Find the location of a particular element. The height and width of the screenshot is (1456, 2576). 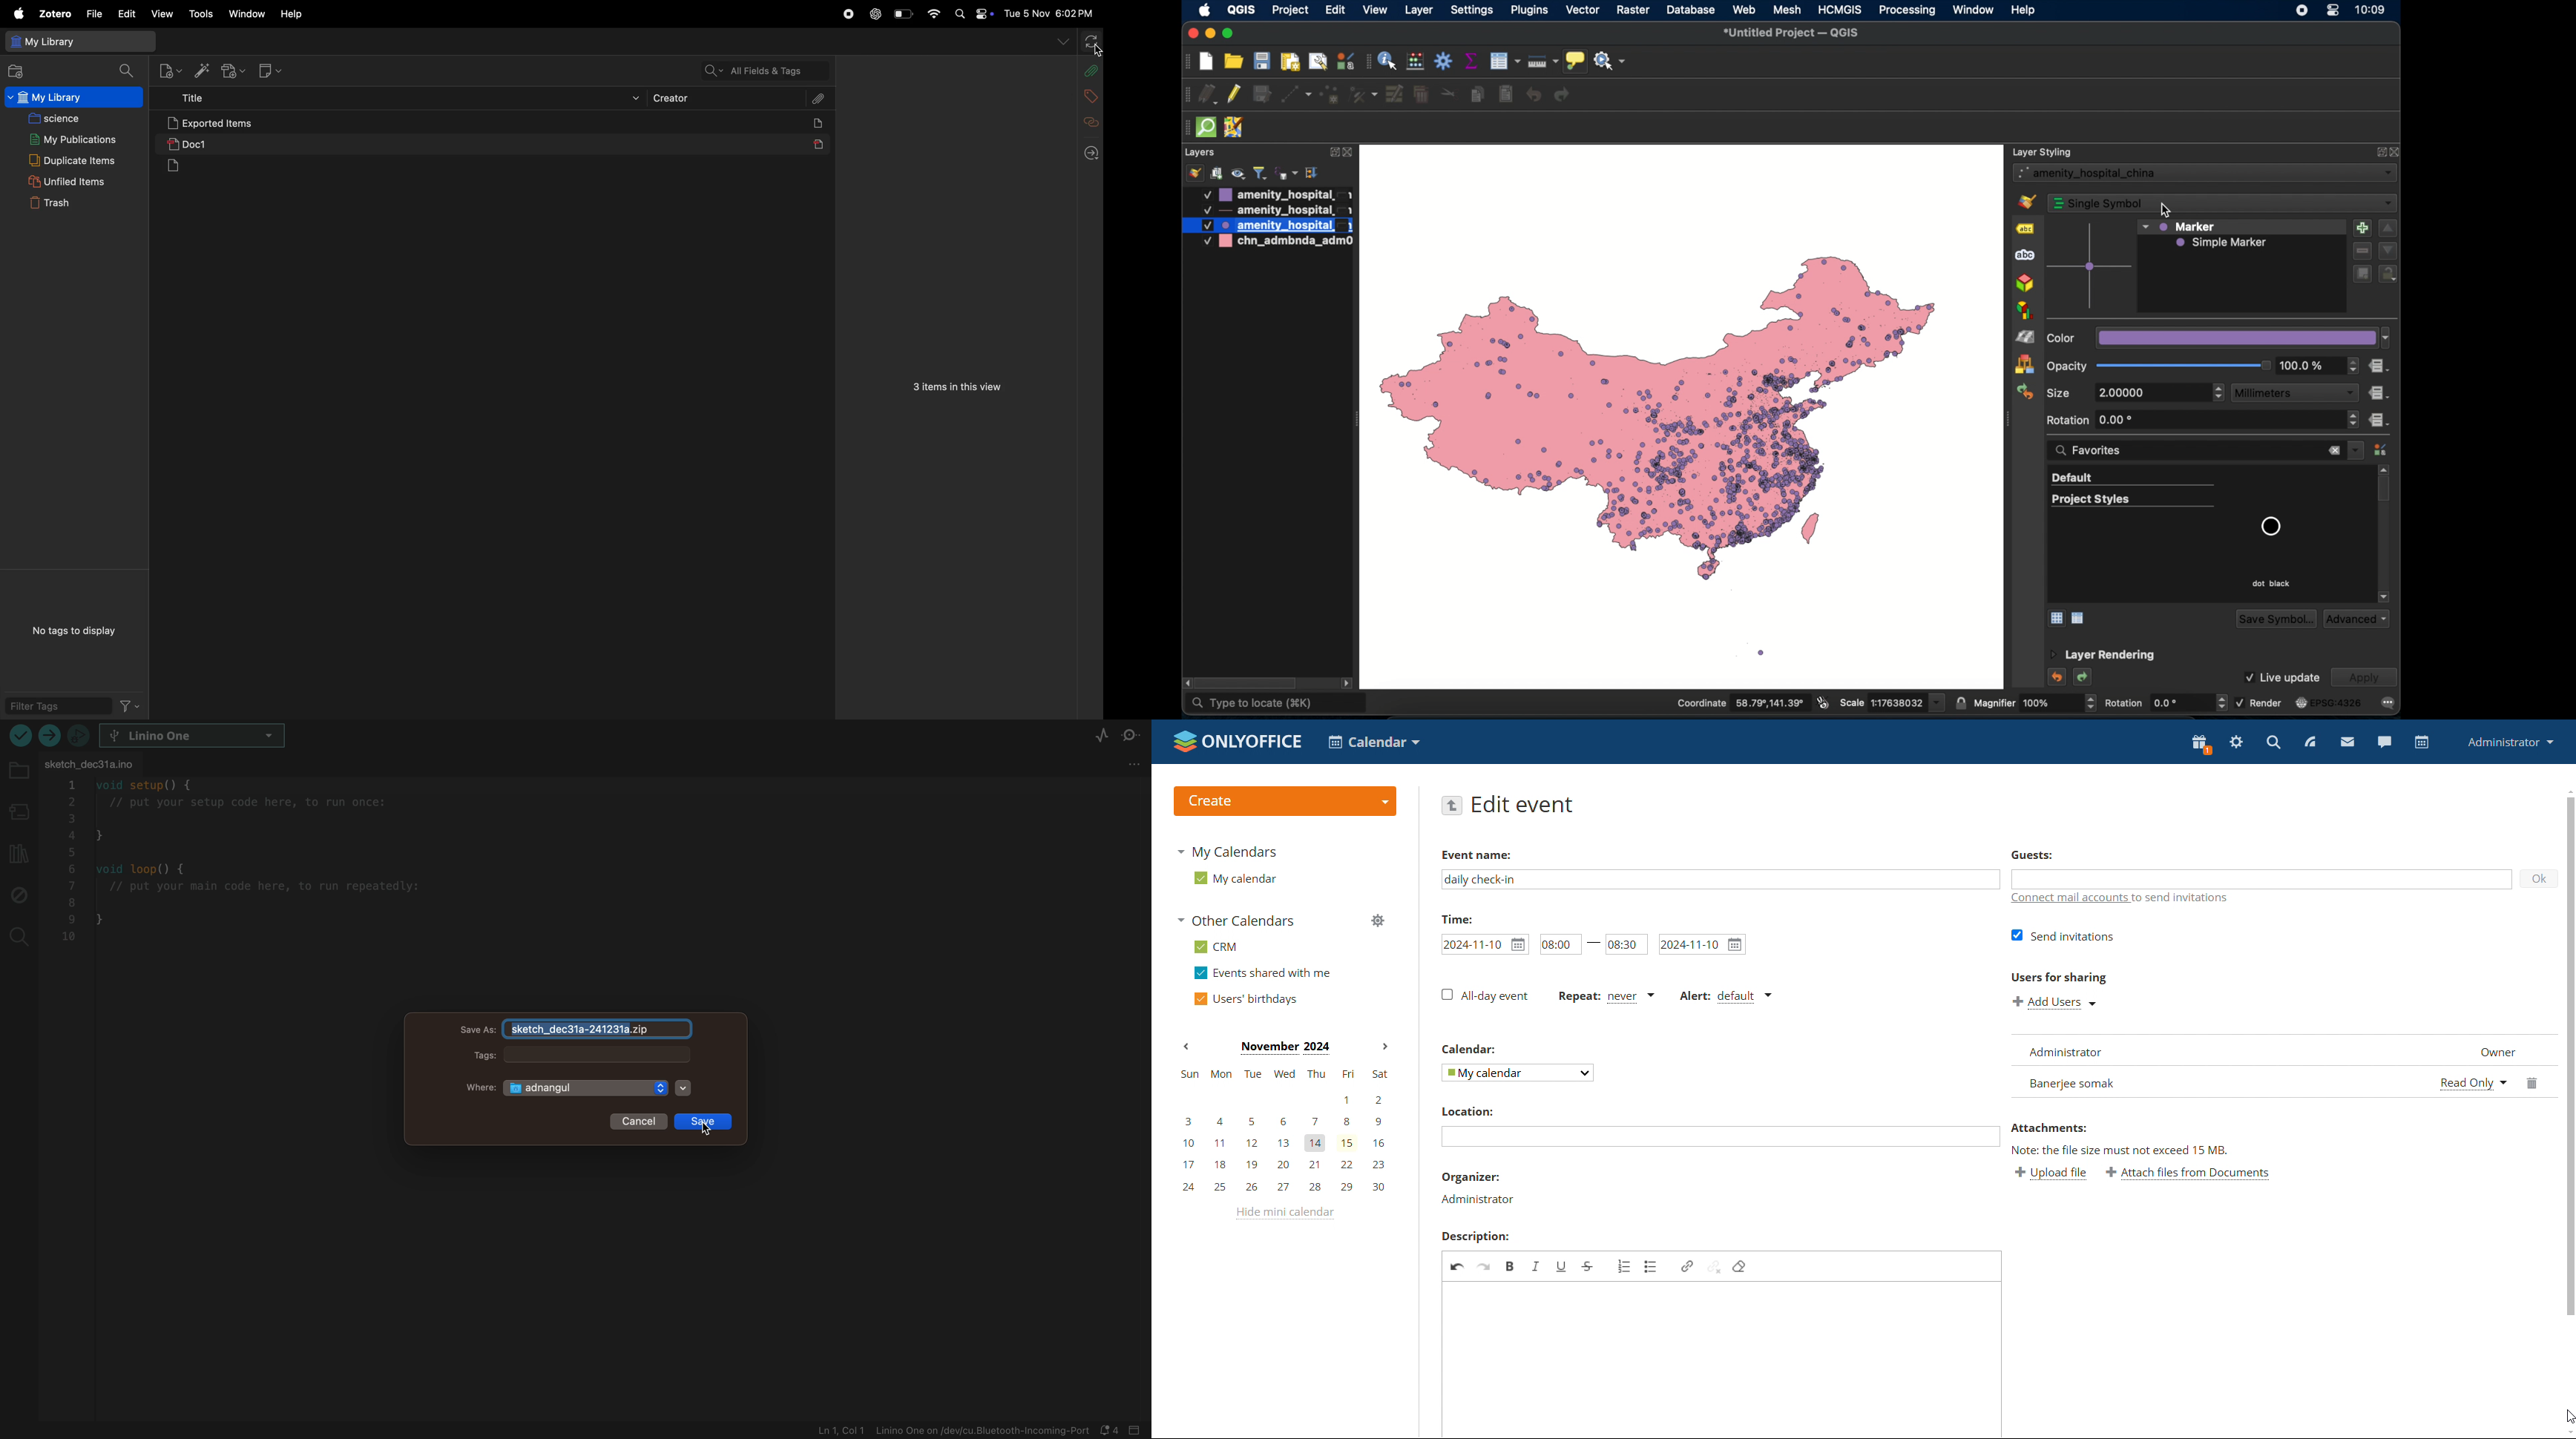

3 items in a view is located at coordinates (959, 386).